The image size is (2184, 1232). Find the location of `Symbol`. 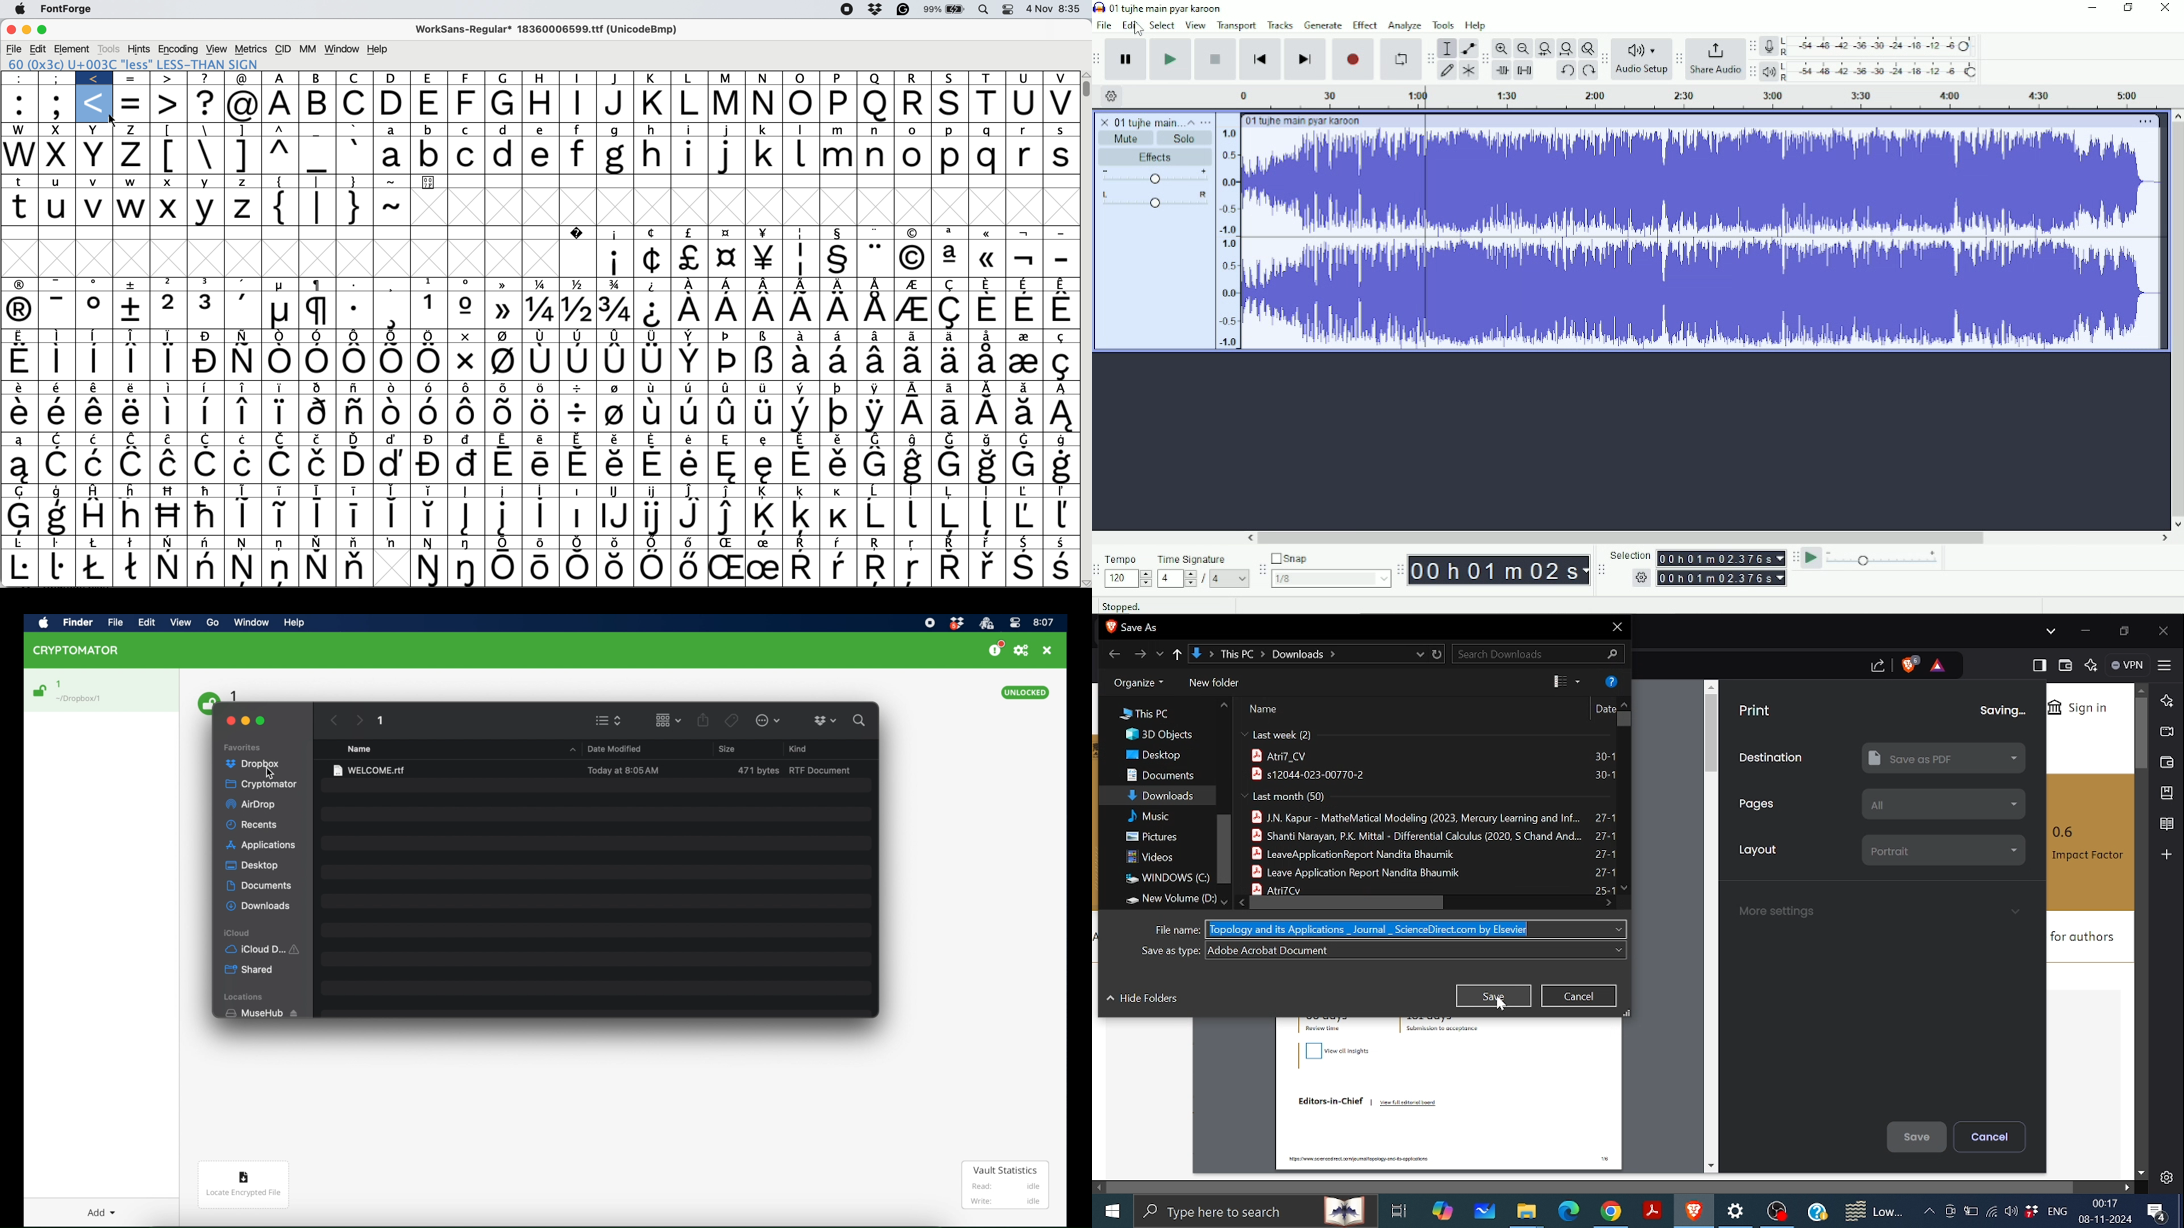

Symbol is located at coordinates (876, 466).